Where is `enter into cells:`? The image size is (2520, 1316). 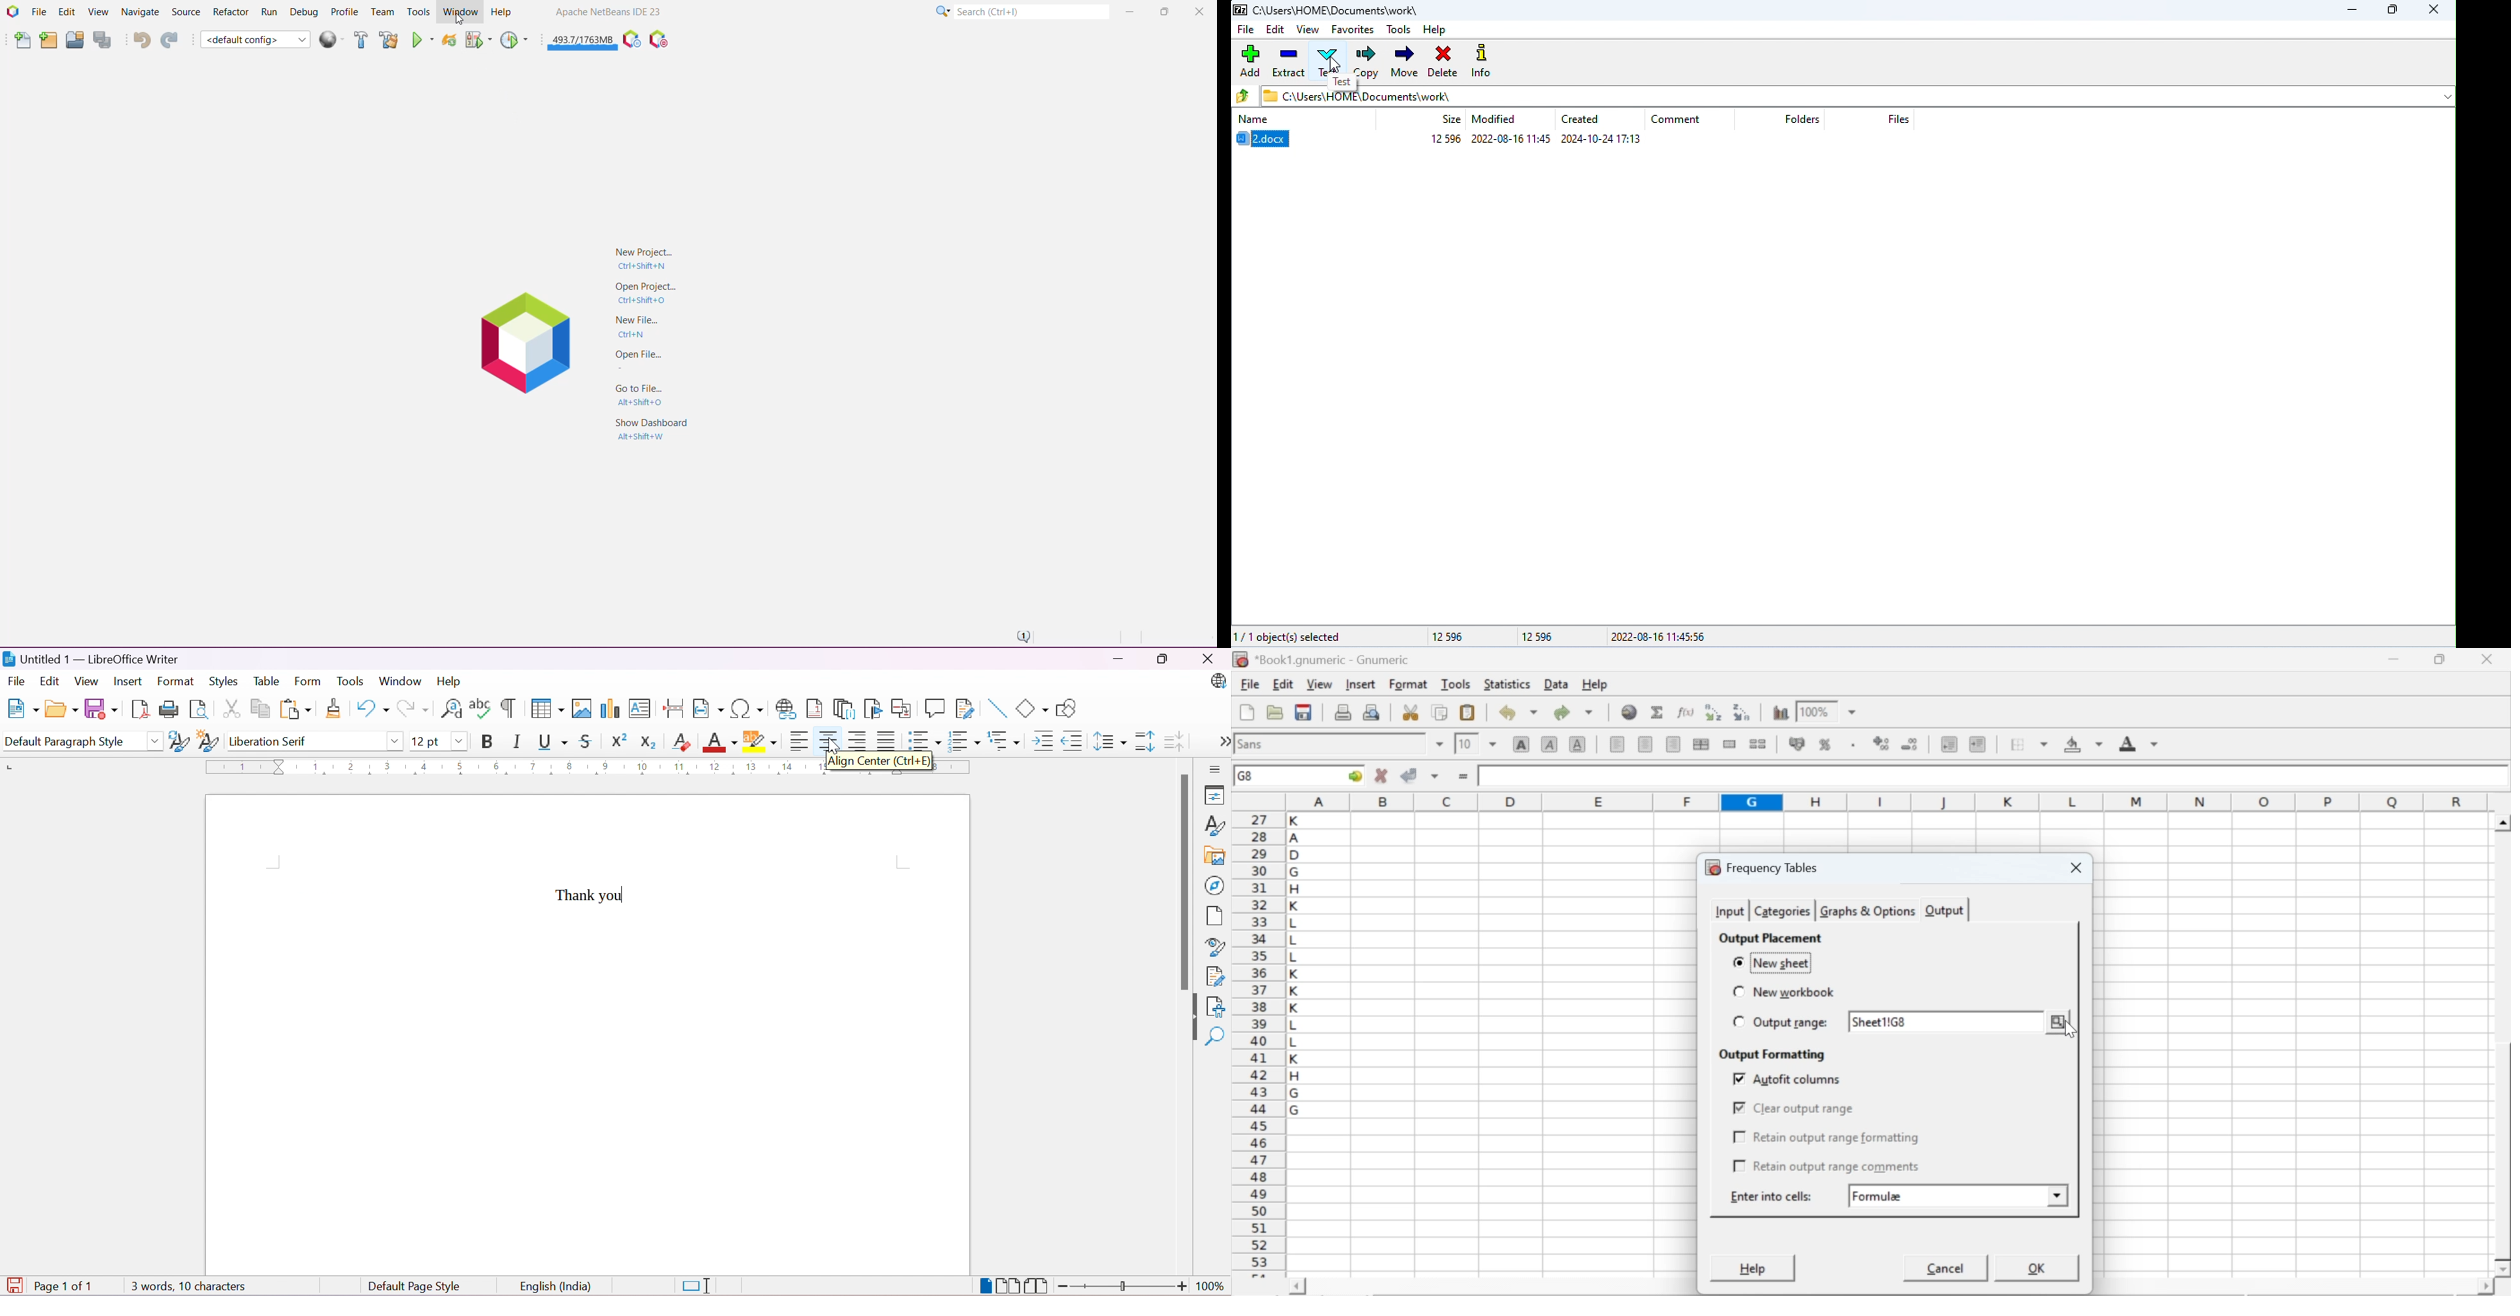 enter into cells: is located at coordinates (1773, 1196).